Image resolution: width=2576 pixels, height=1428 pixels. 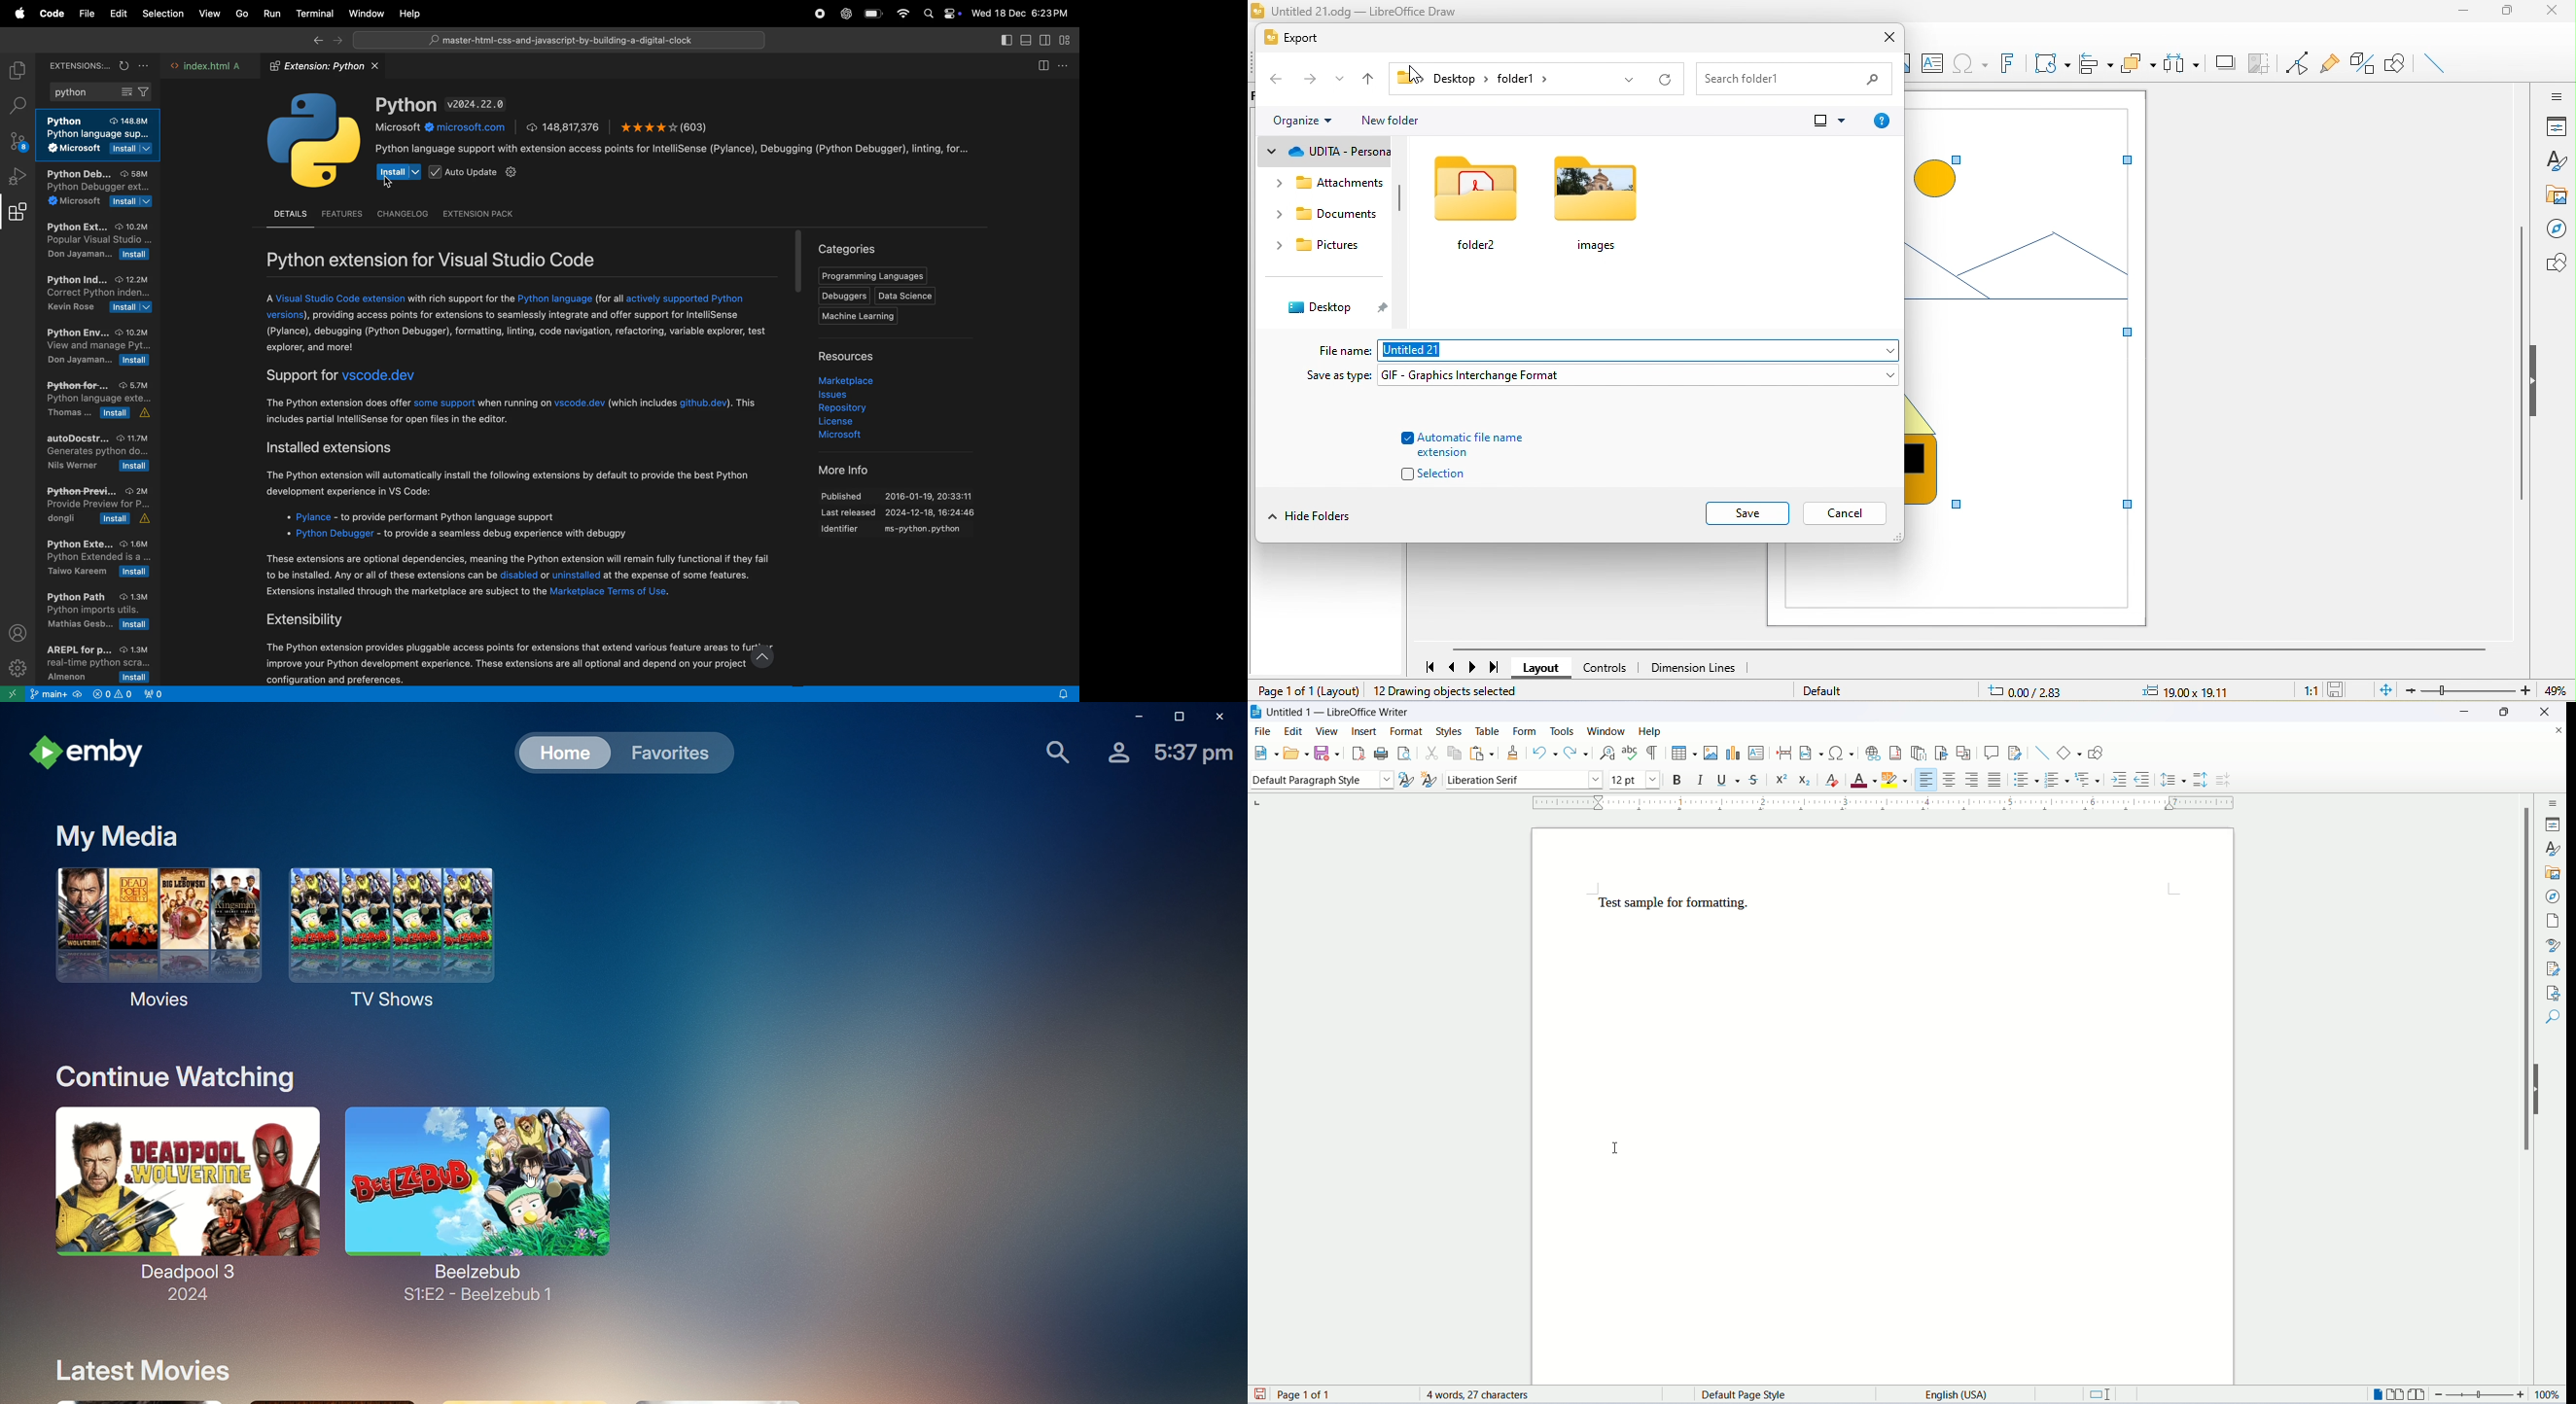 What do you see at coordinates (2051, 64) in the screenshot?
I see `transformations` at bounding box center [2051, 64].